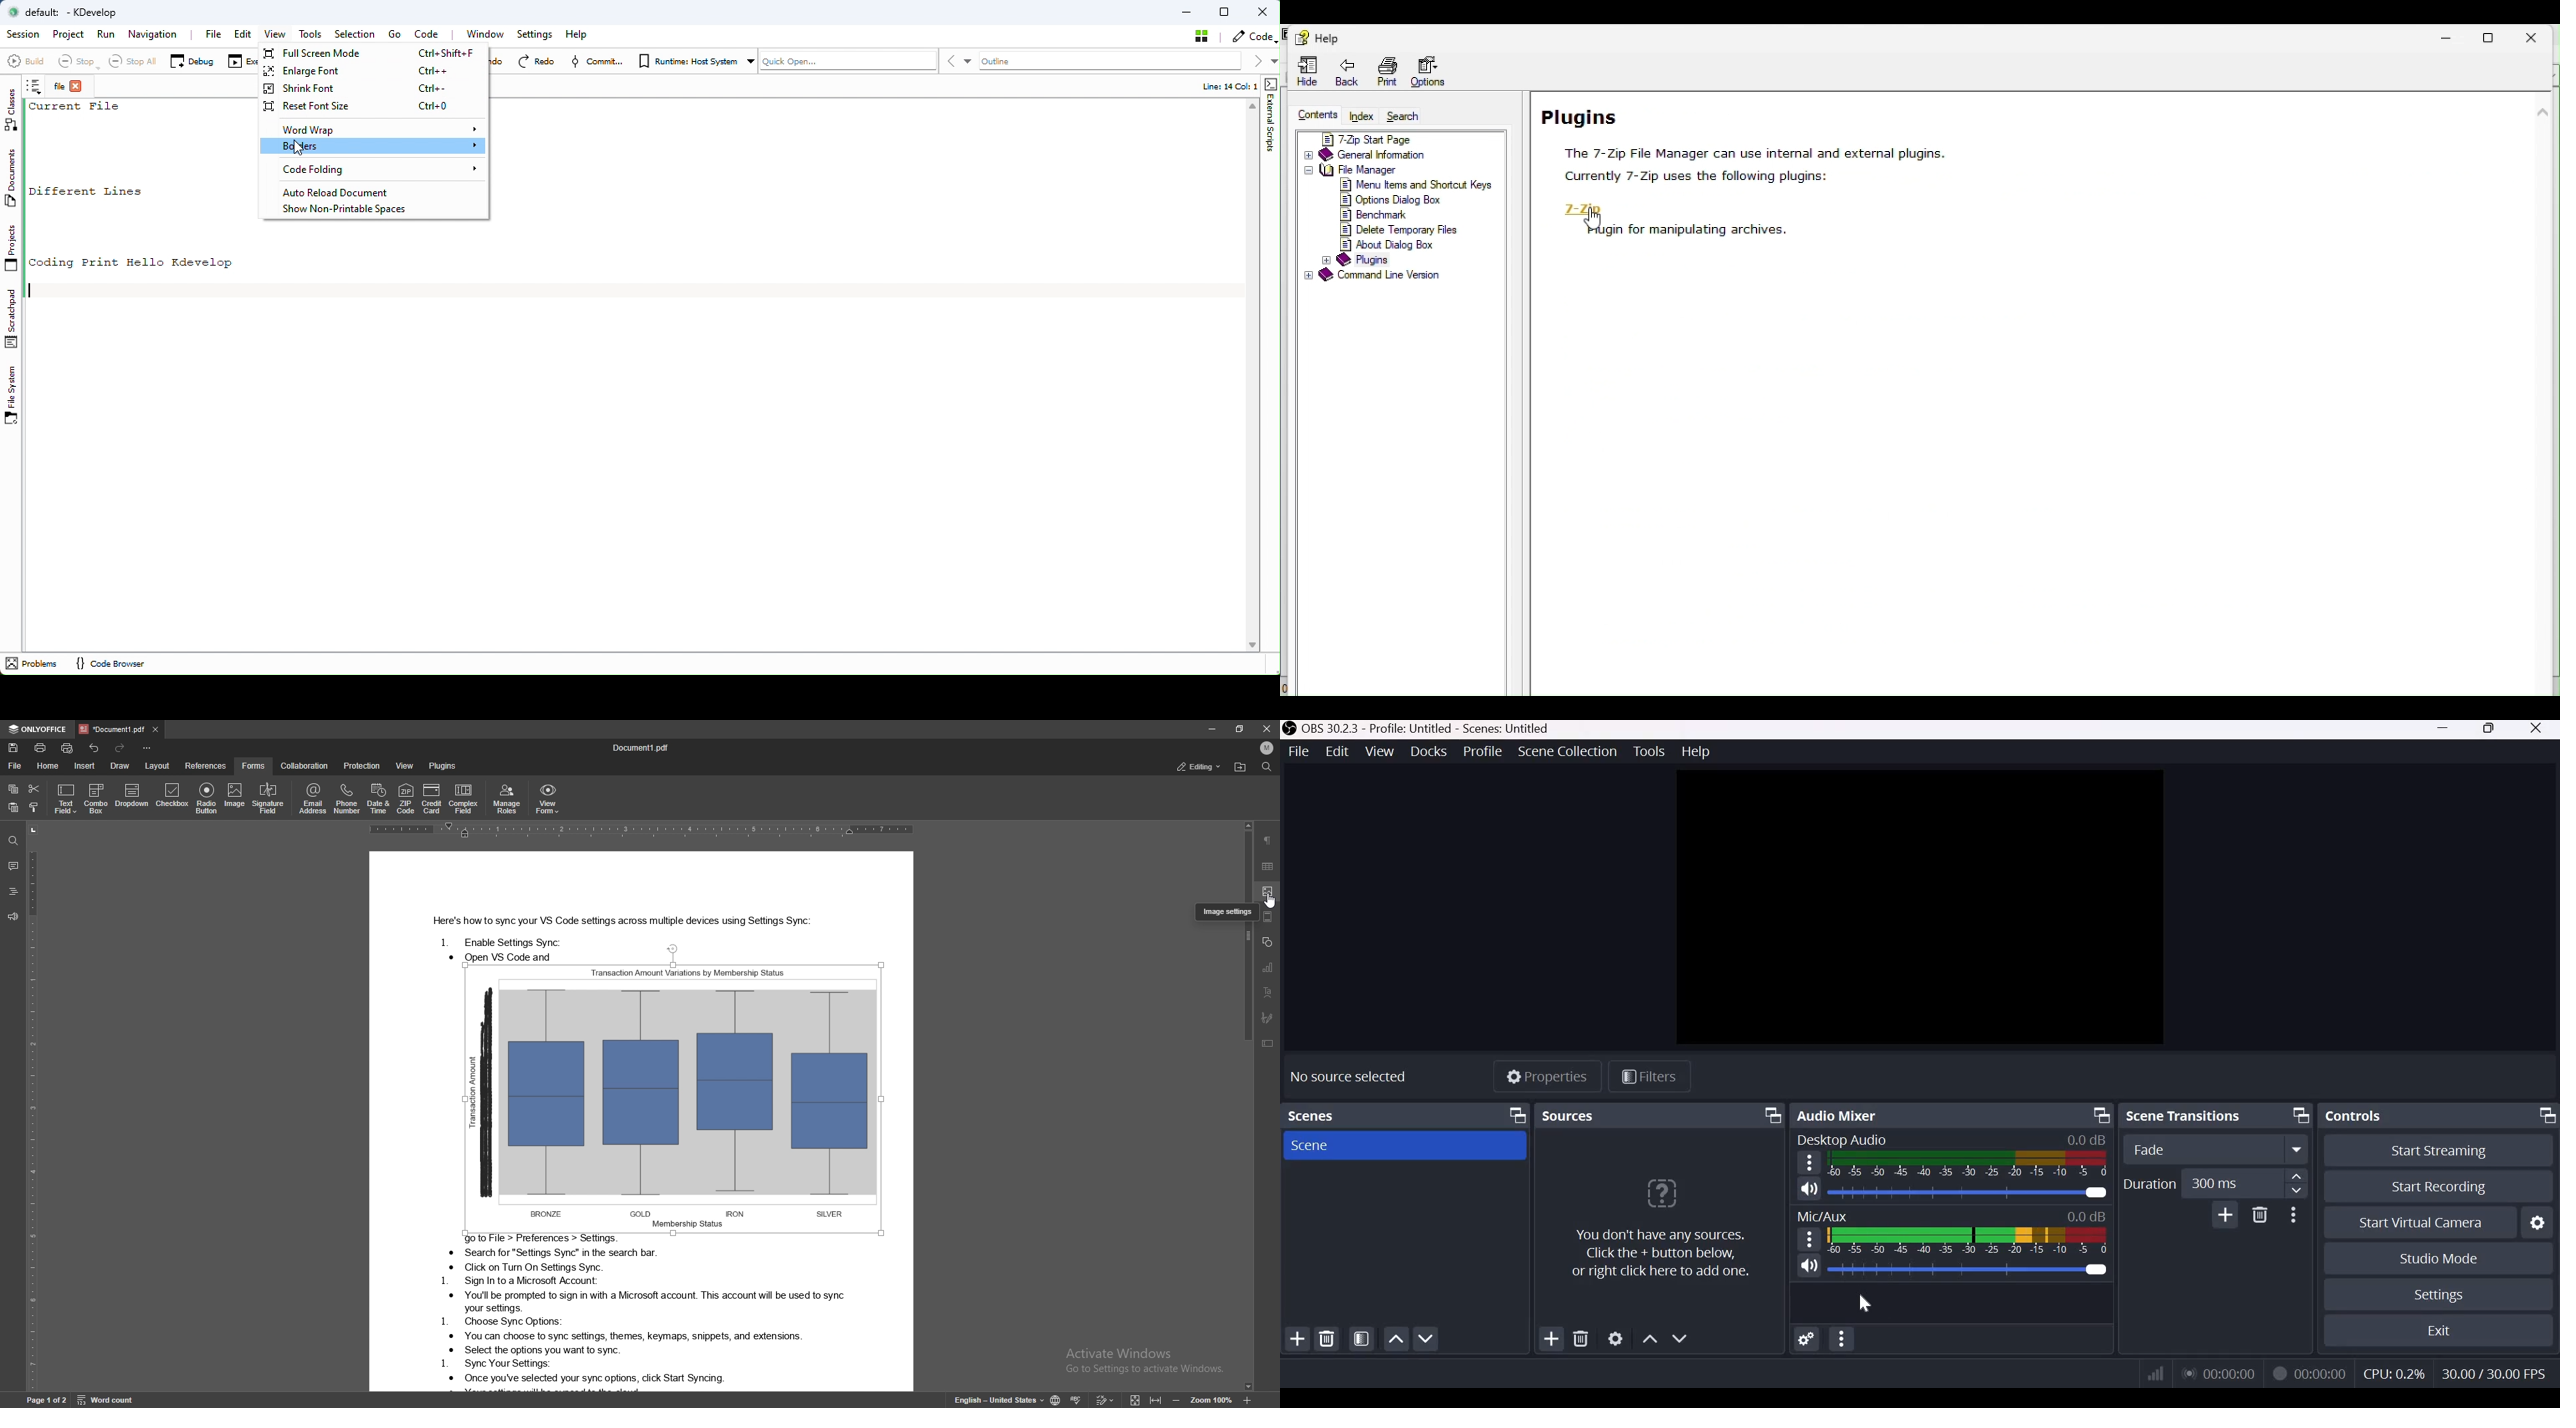 Image resolution: width=2576 pixels, height=1428 pixels. What do you see at coordinates (1377, 276) in the screenshot?
I see `command line version` at bounding box center [1377, 276].